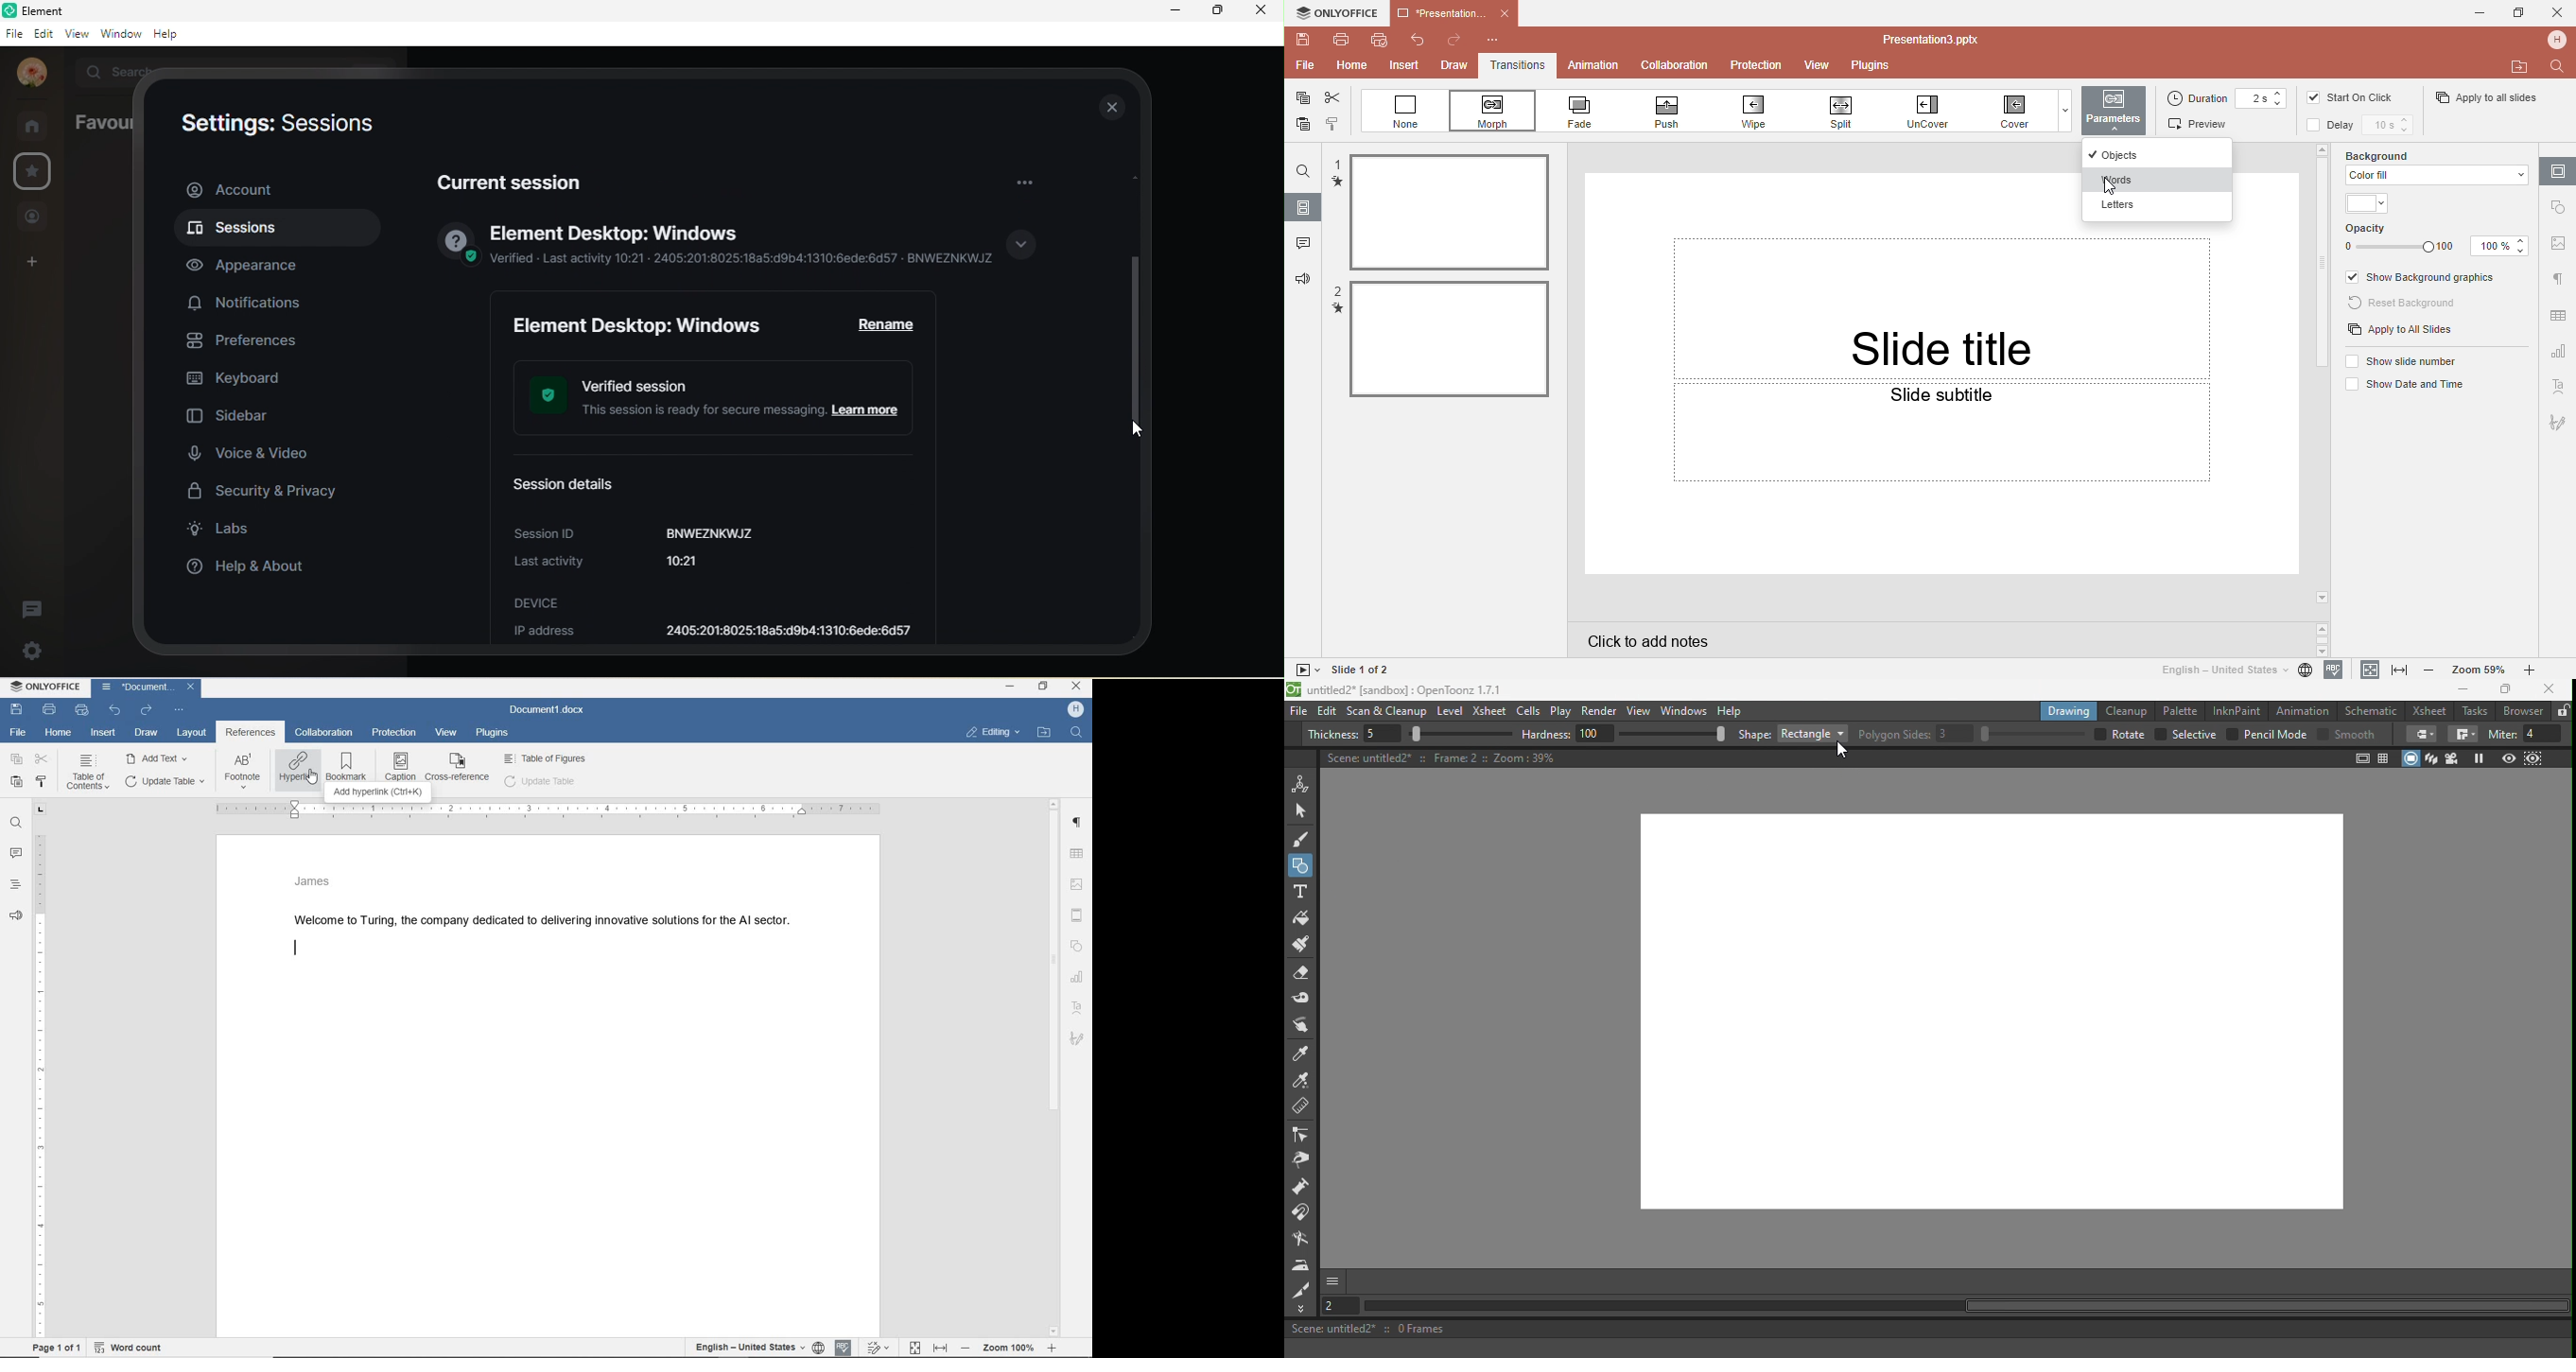 This screenshot has width=2576, height=1372. What do you see at coordinates (37, 125) in the screenshot?
I see `rooms` at bounding box center [37, 125].